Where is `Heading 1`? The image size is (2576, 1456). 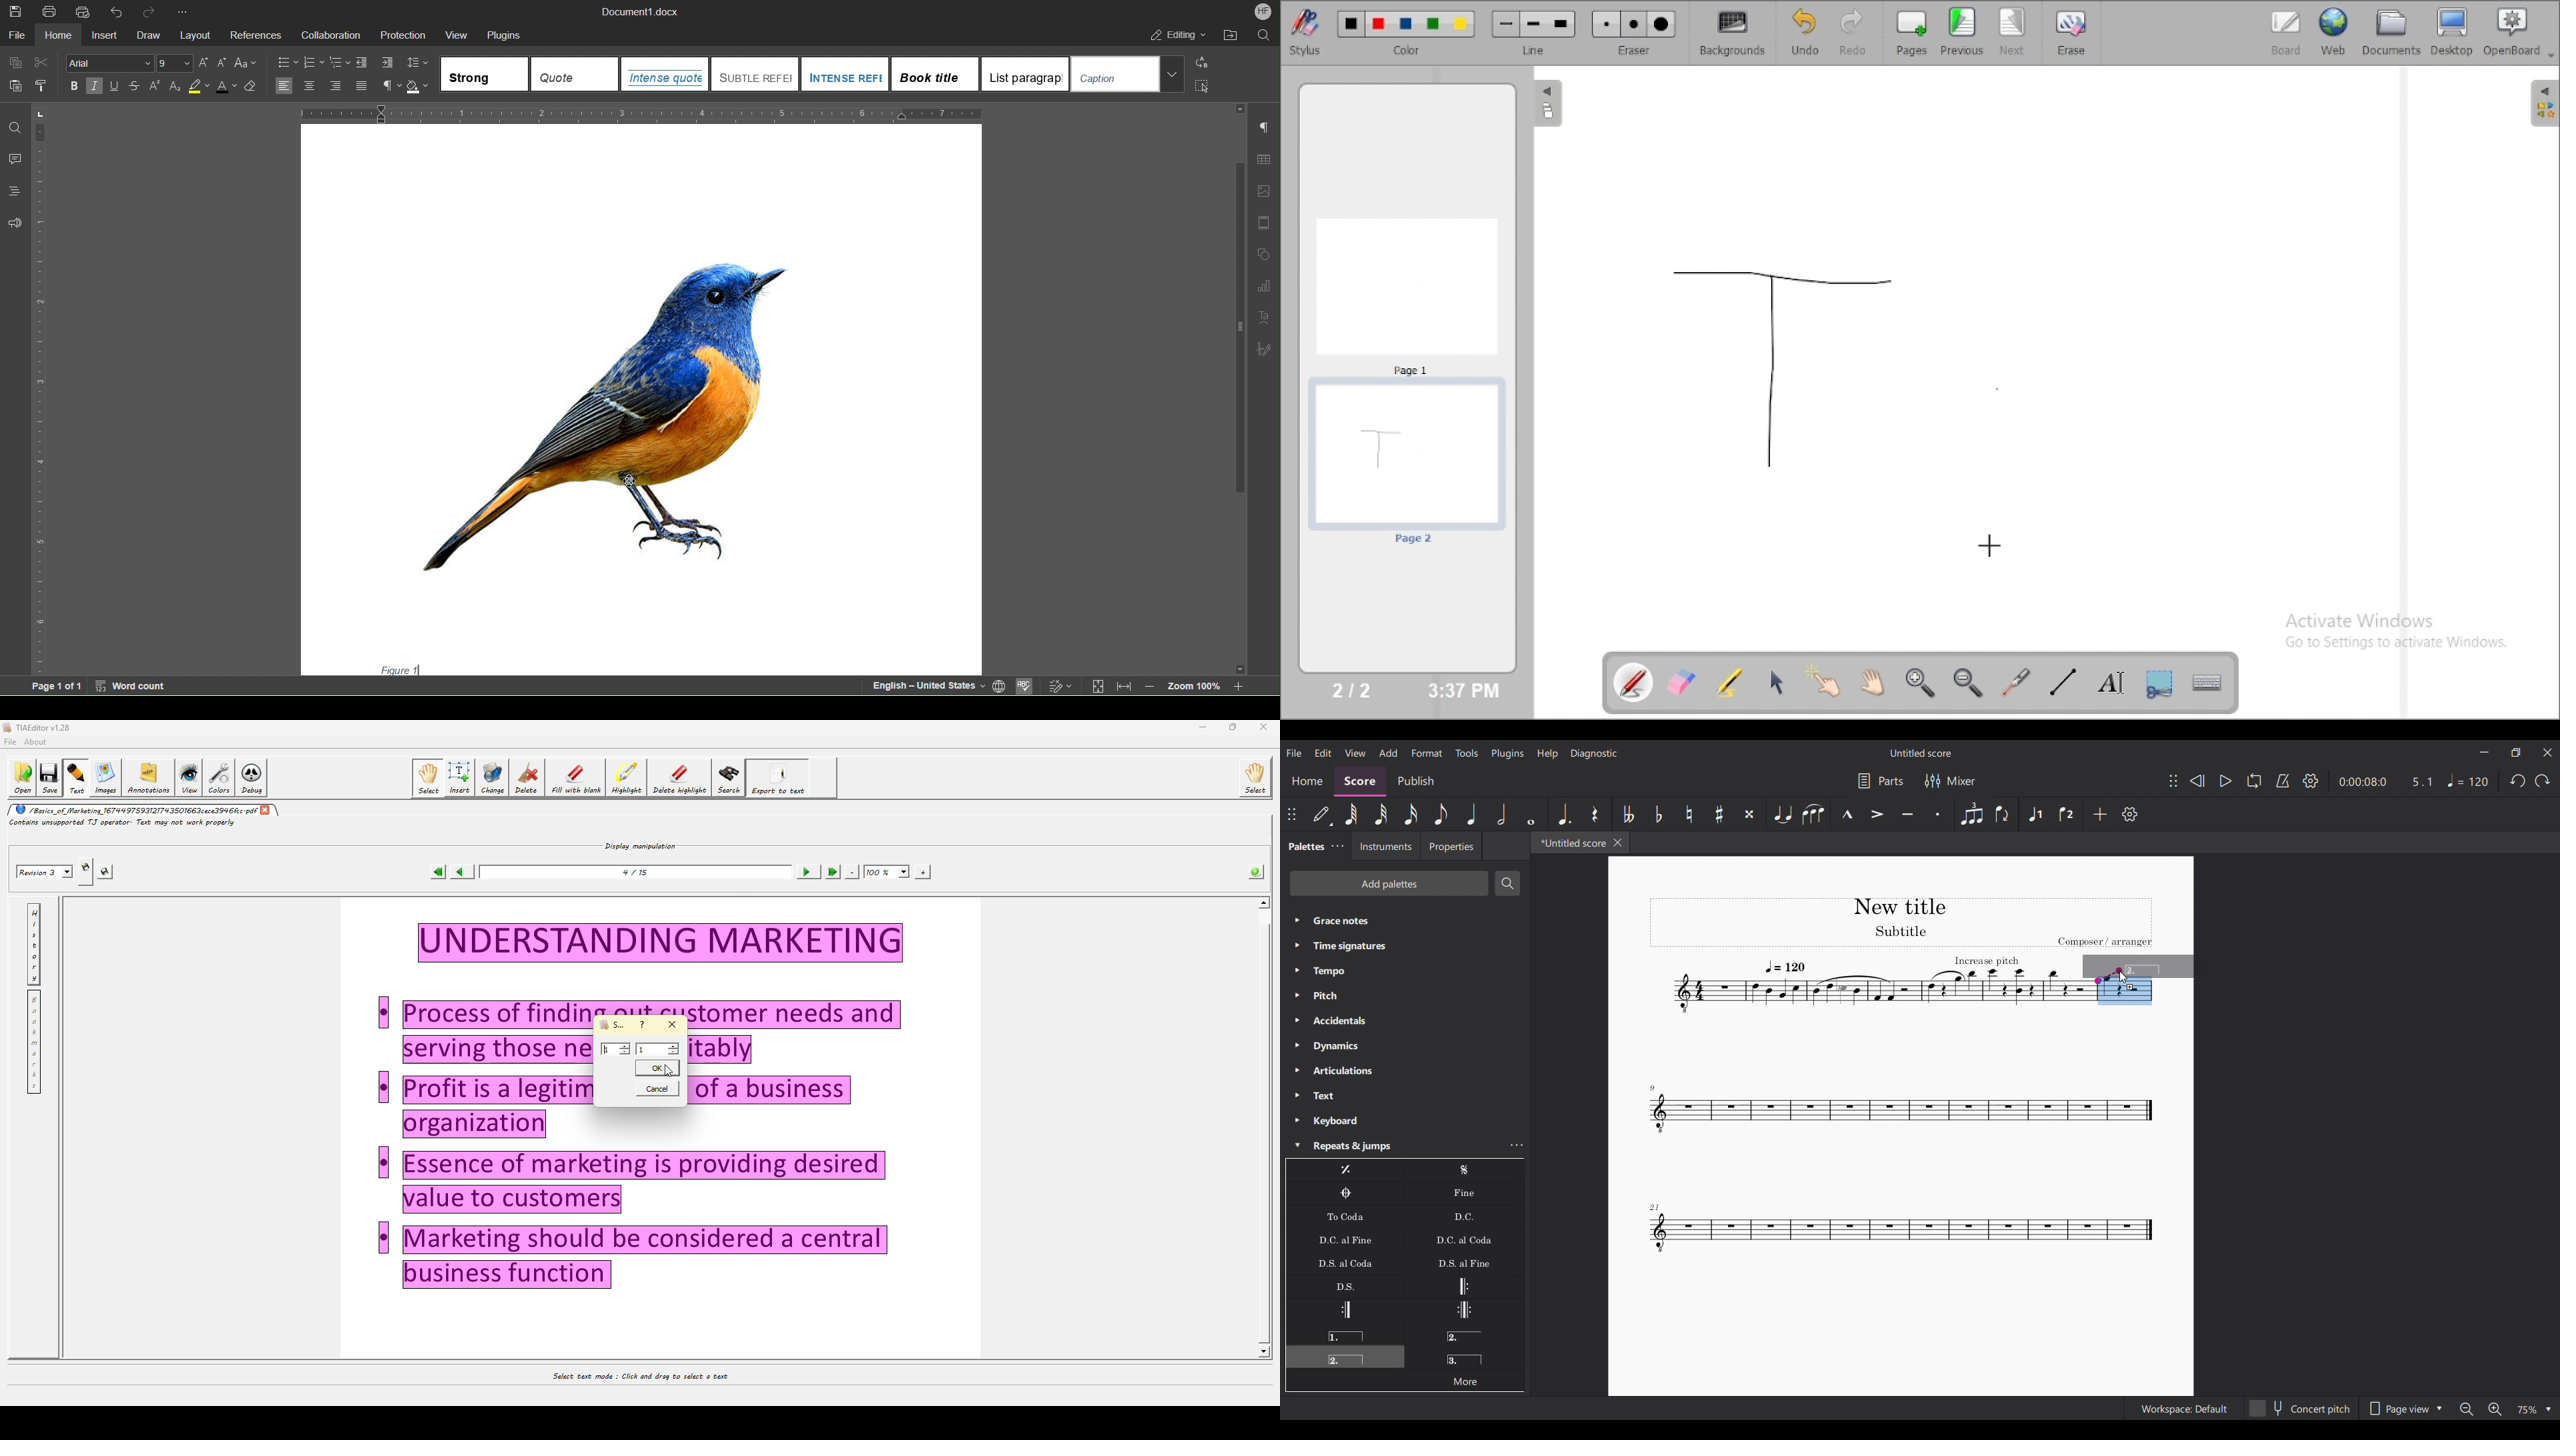
Heading 1 is located at coordinates (665, 74).